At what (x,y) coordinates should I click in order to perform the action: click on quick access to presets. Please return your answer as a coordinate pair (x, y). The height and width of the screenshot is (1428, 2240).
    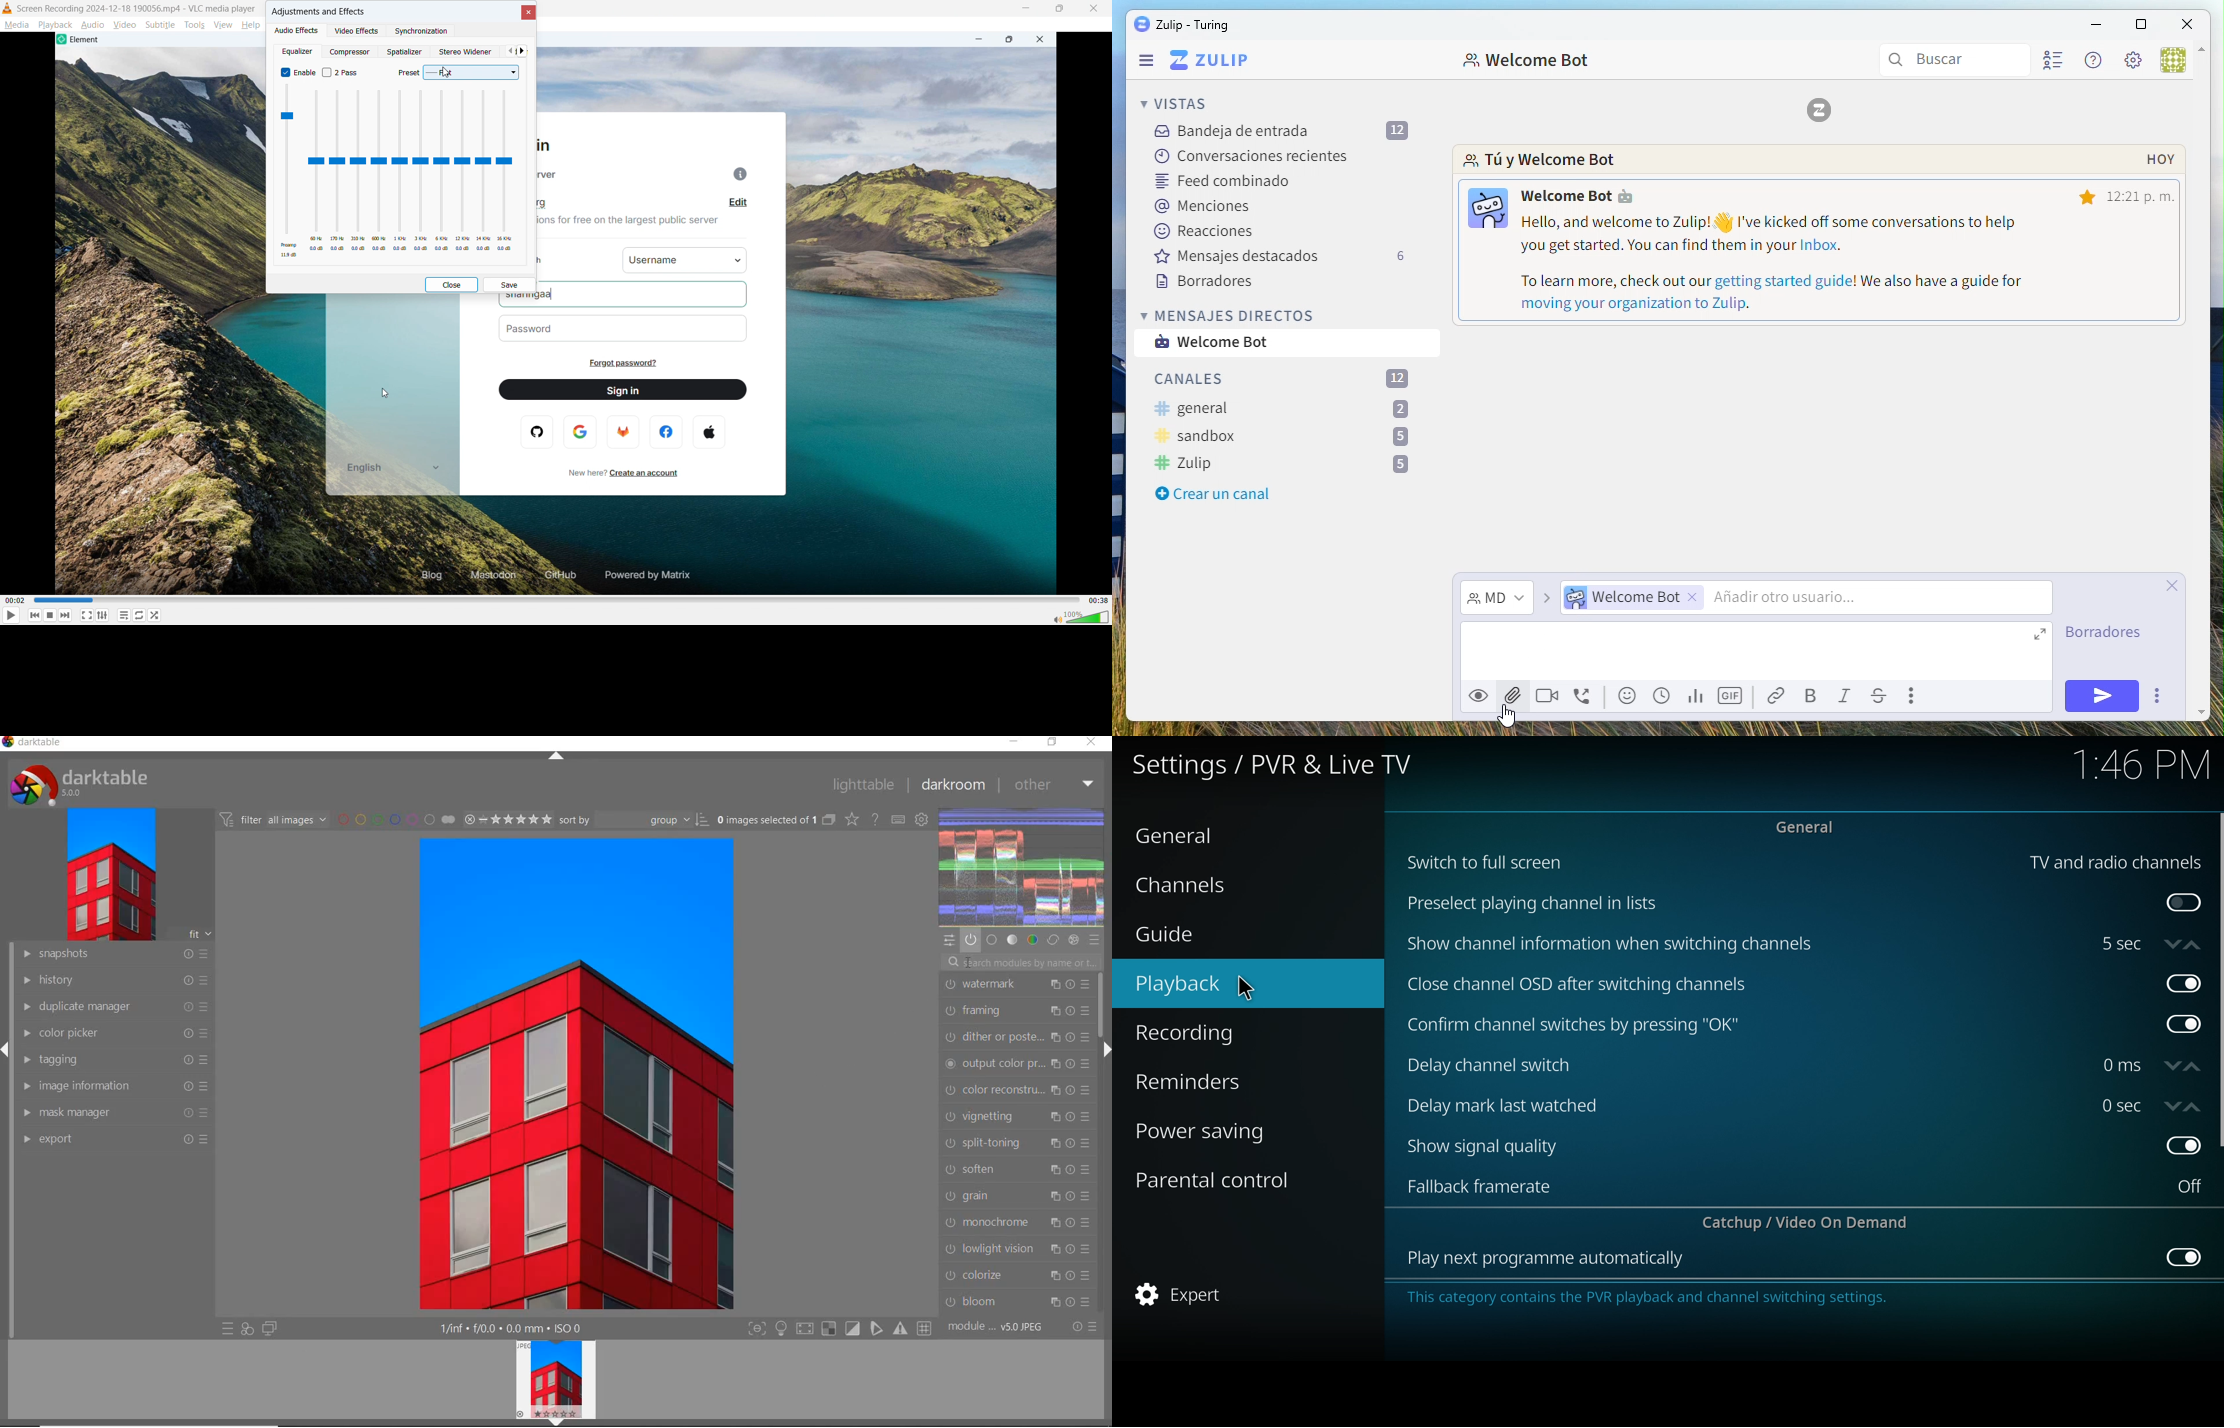
    Looking at the image, I should click on (228, 1330).